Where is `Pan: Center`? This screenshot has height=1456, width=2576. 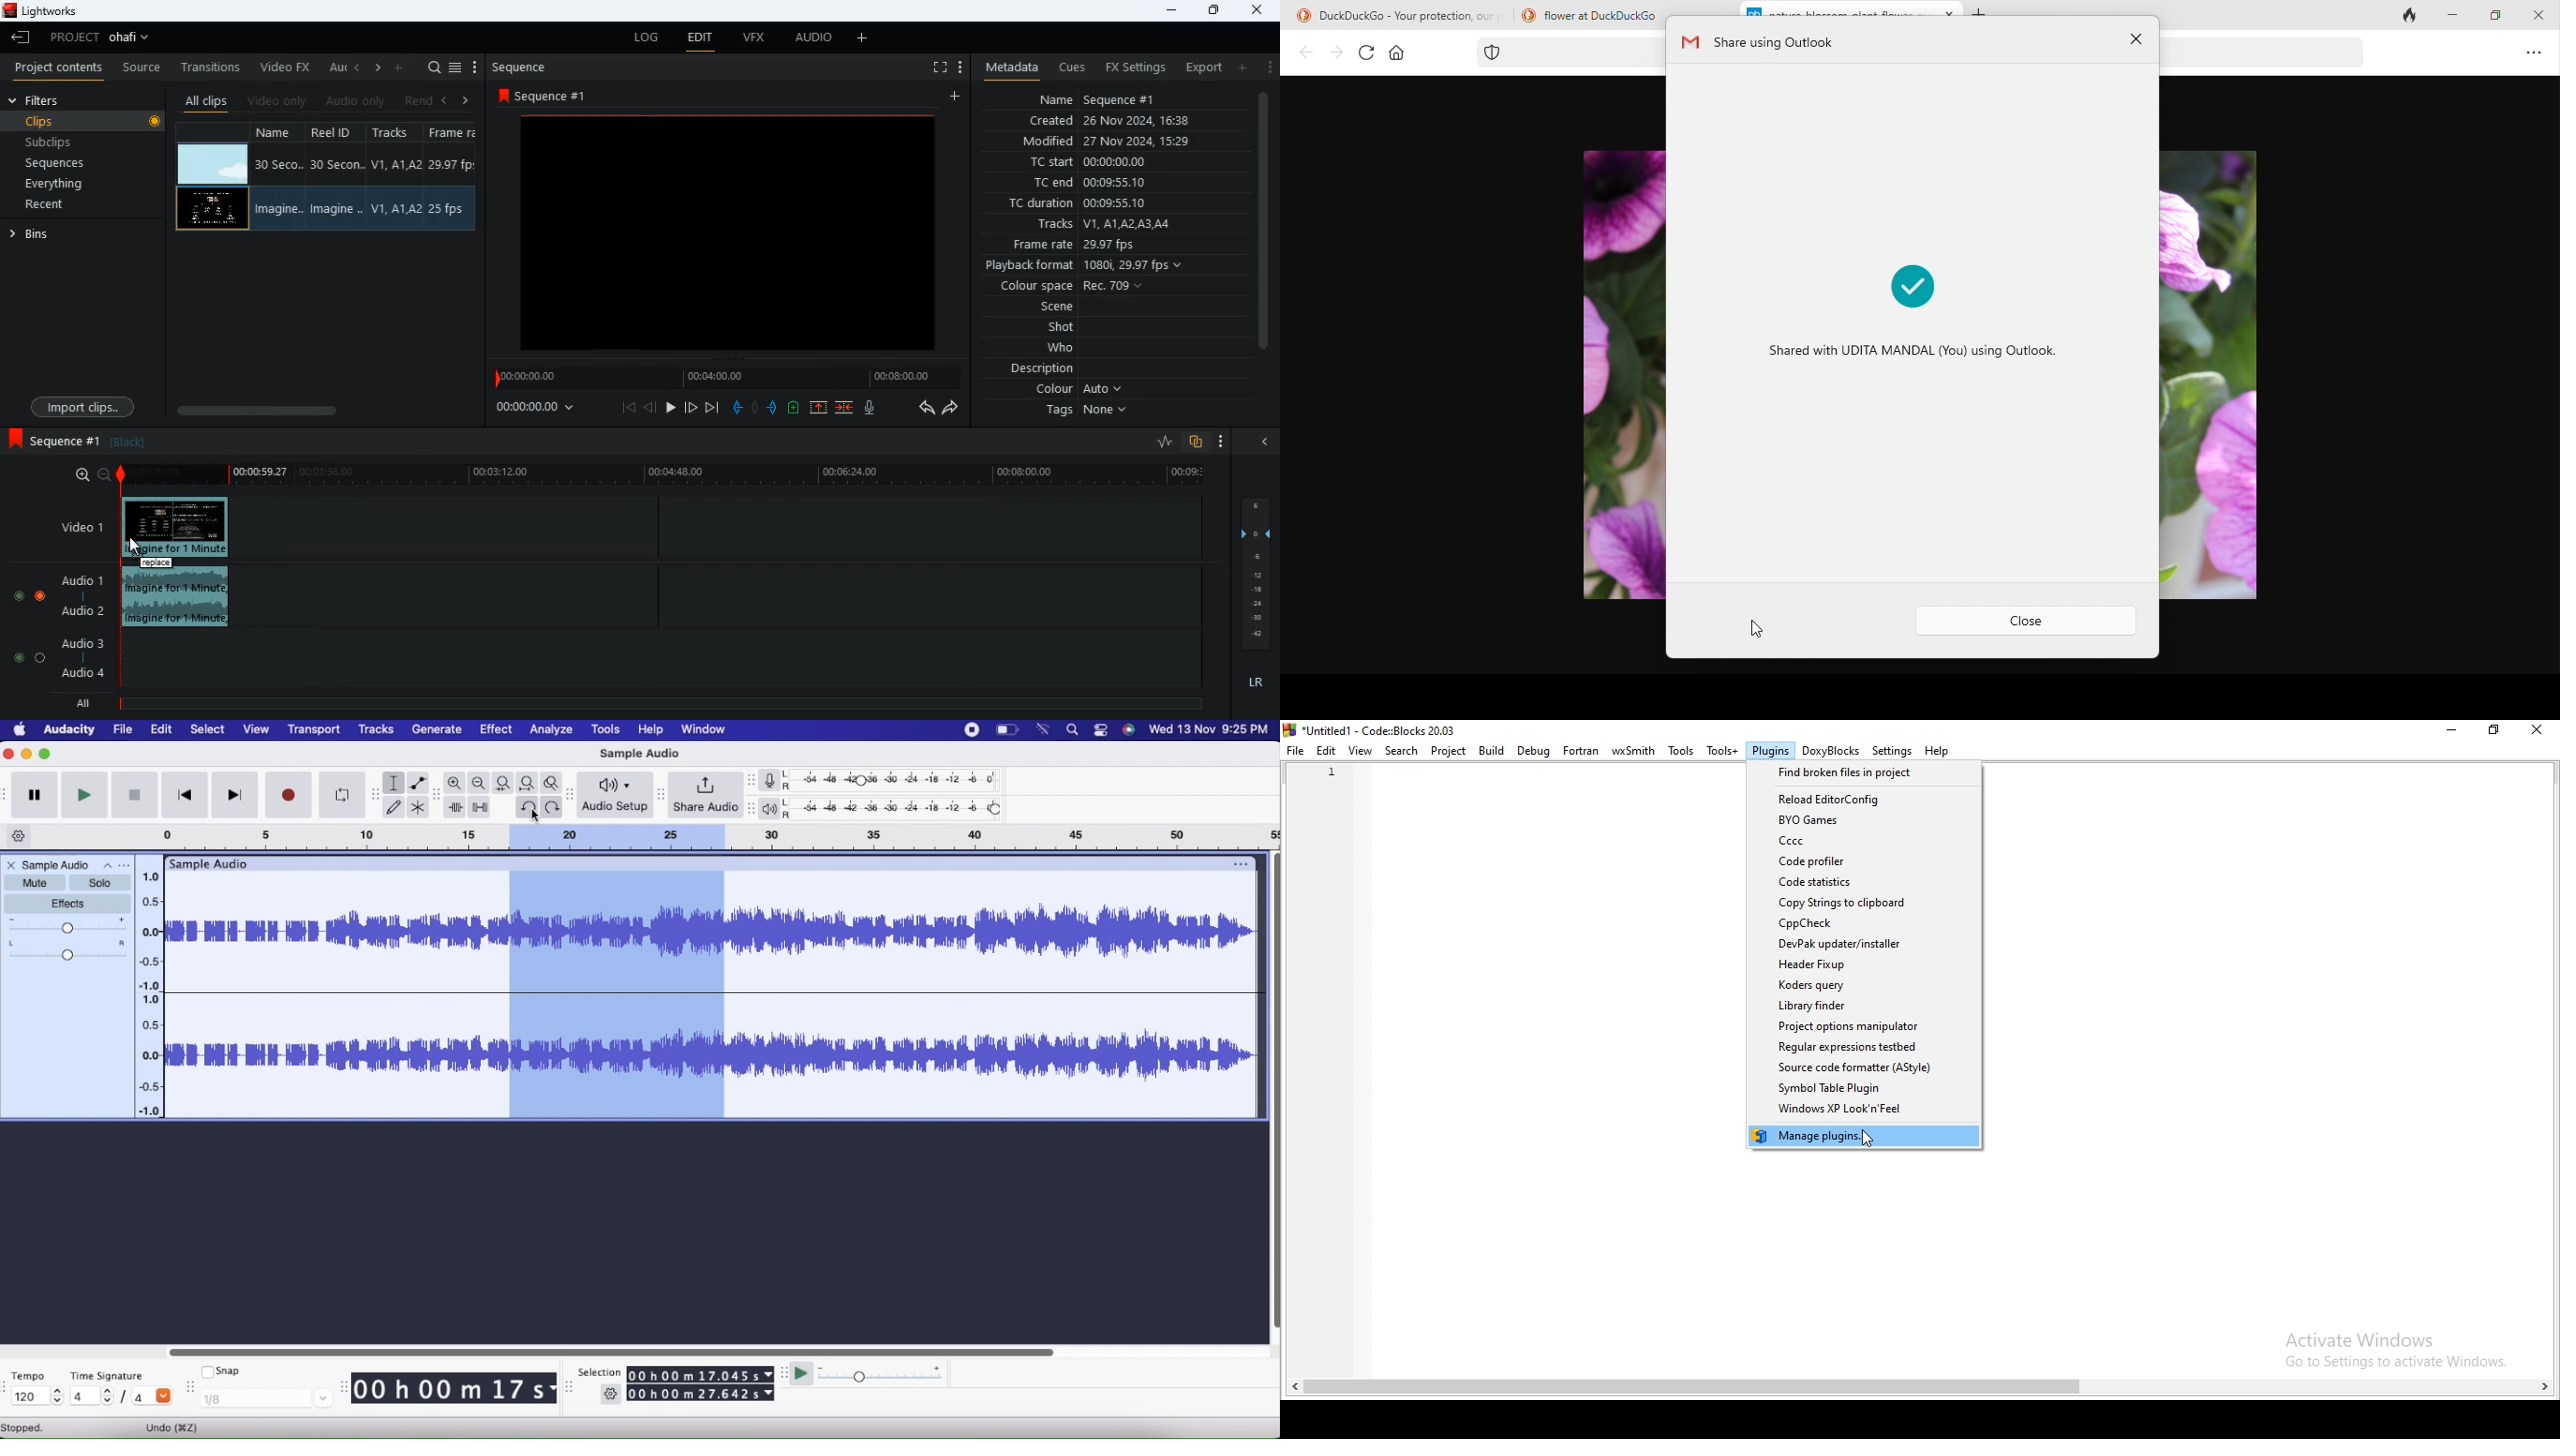 Pan: Center is located at coordinates (66, 951).